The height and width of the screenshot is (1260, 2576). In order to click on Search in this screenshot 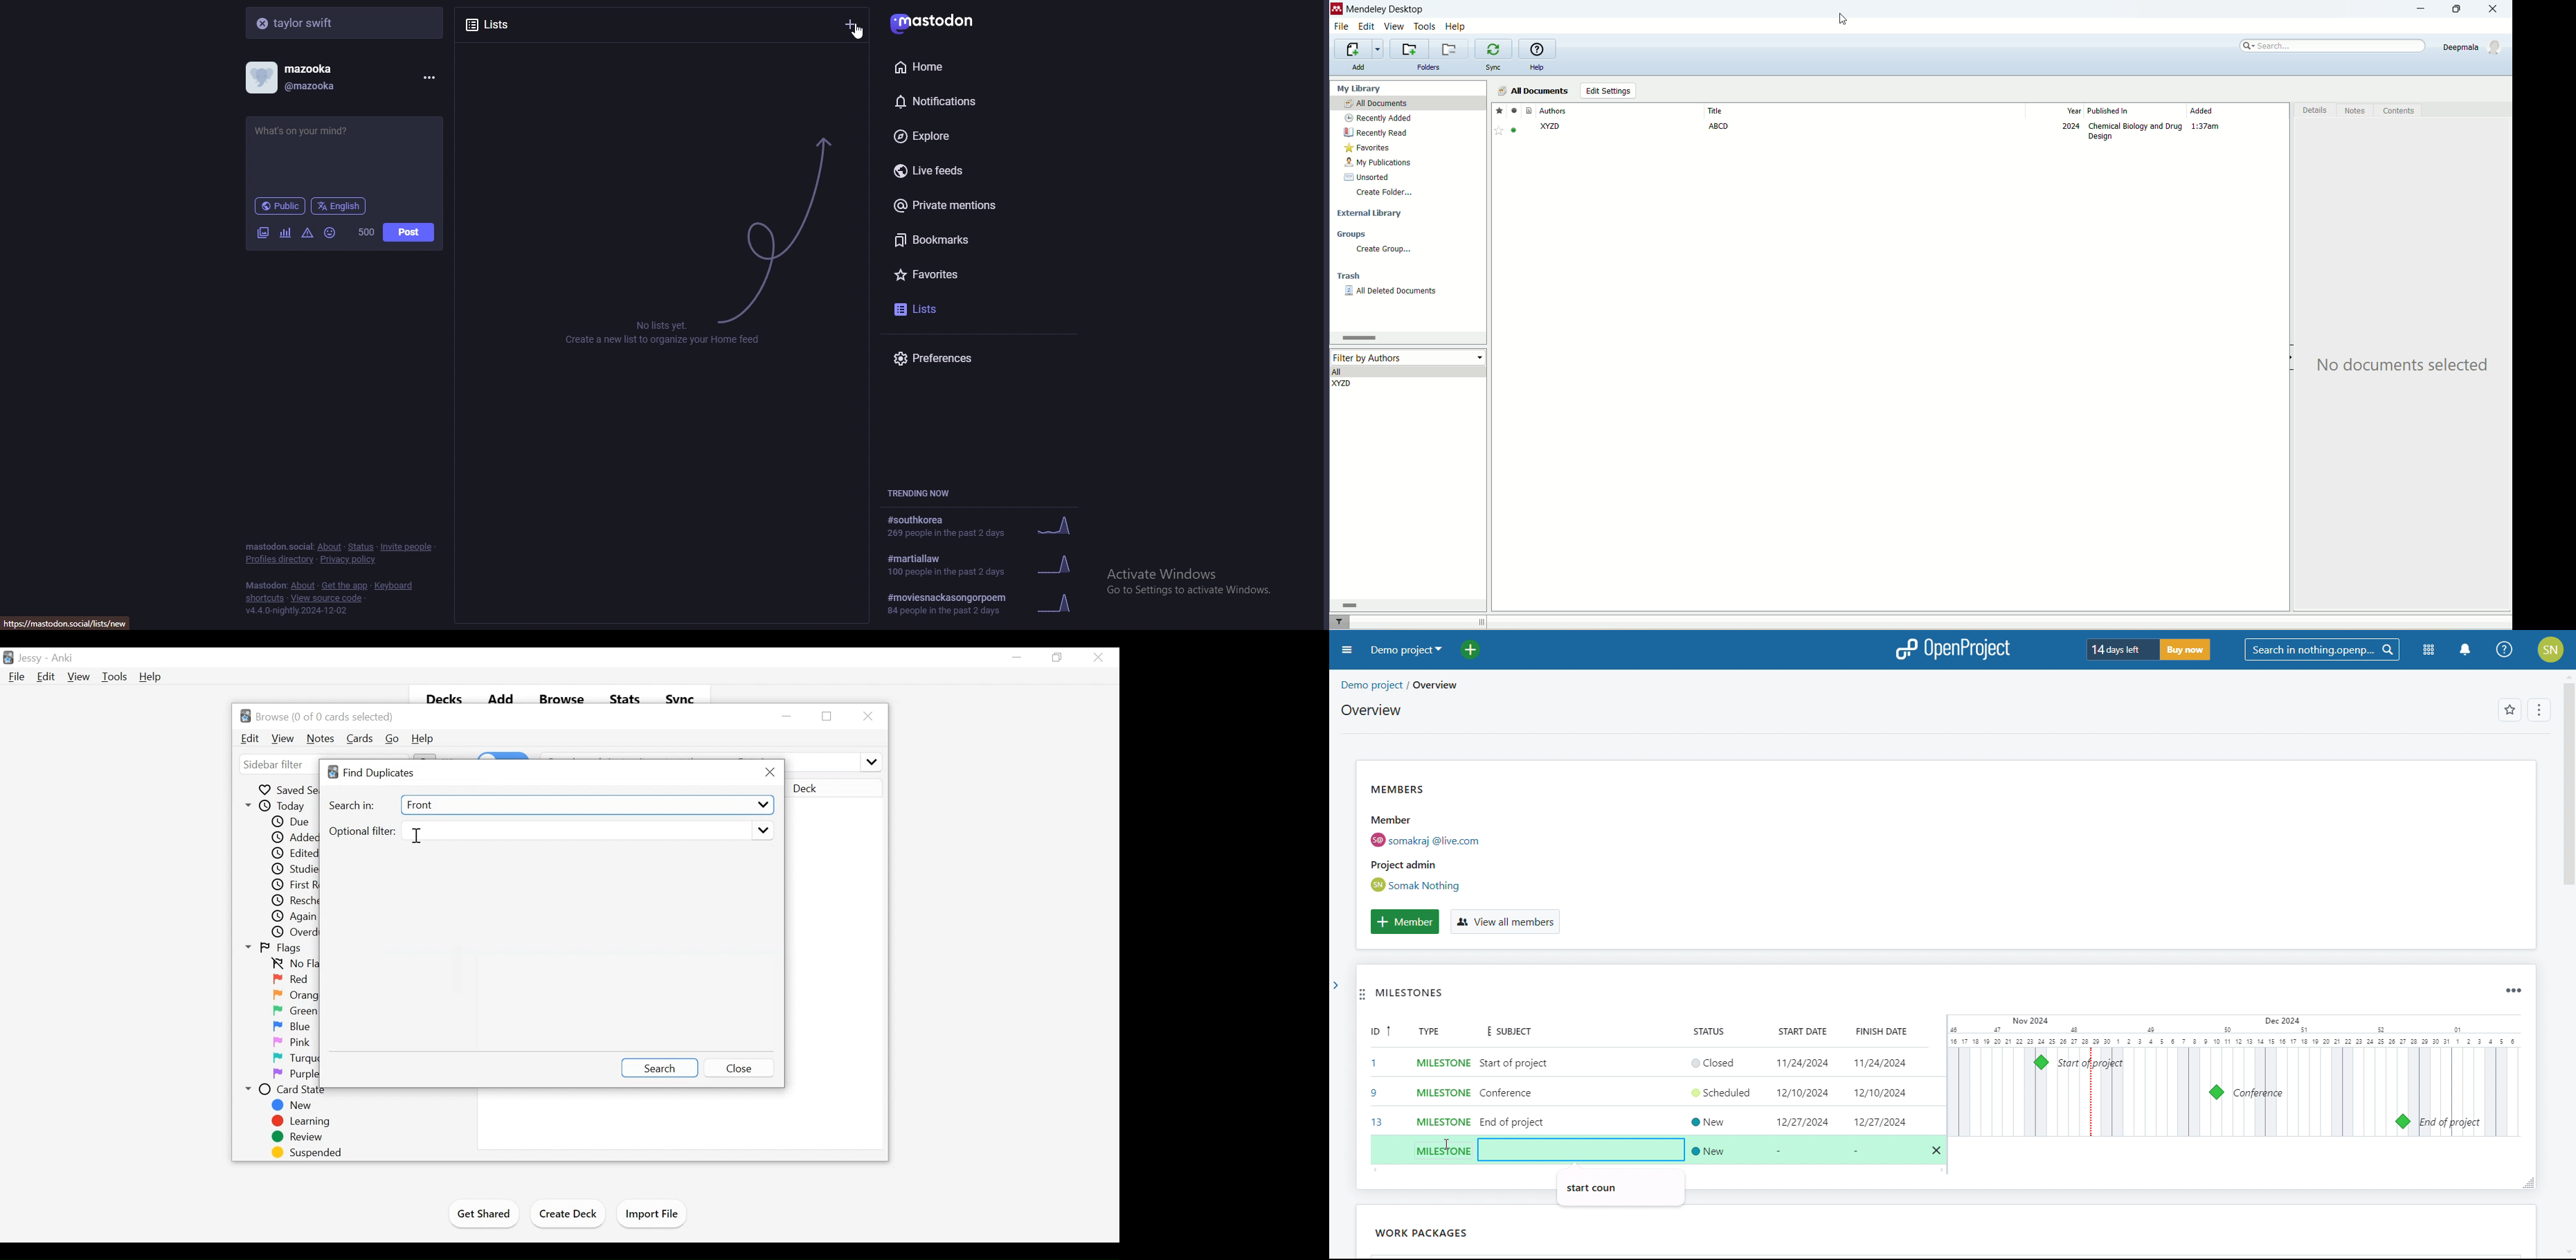, I will do `click(659, 1067)`.